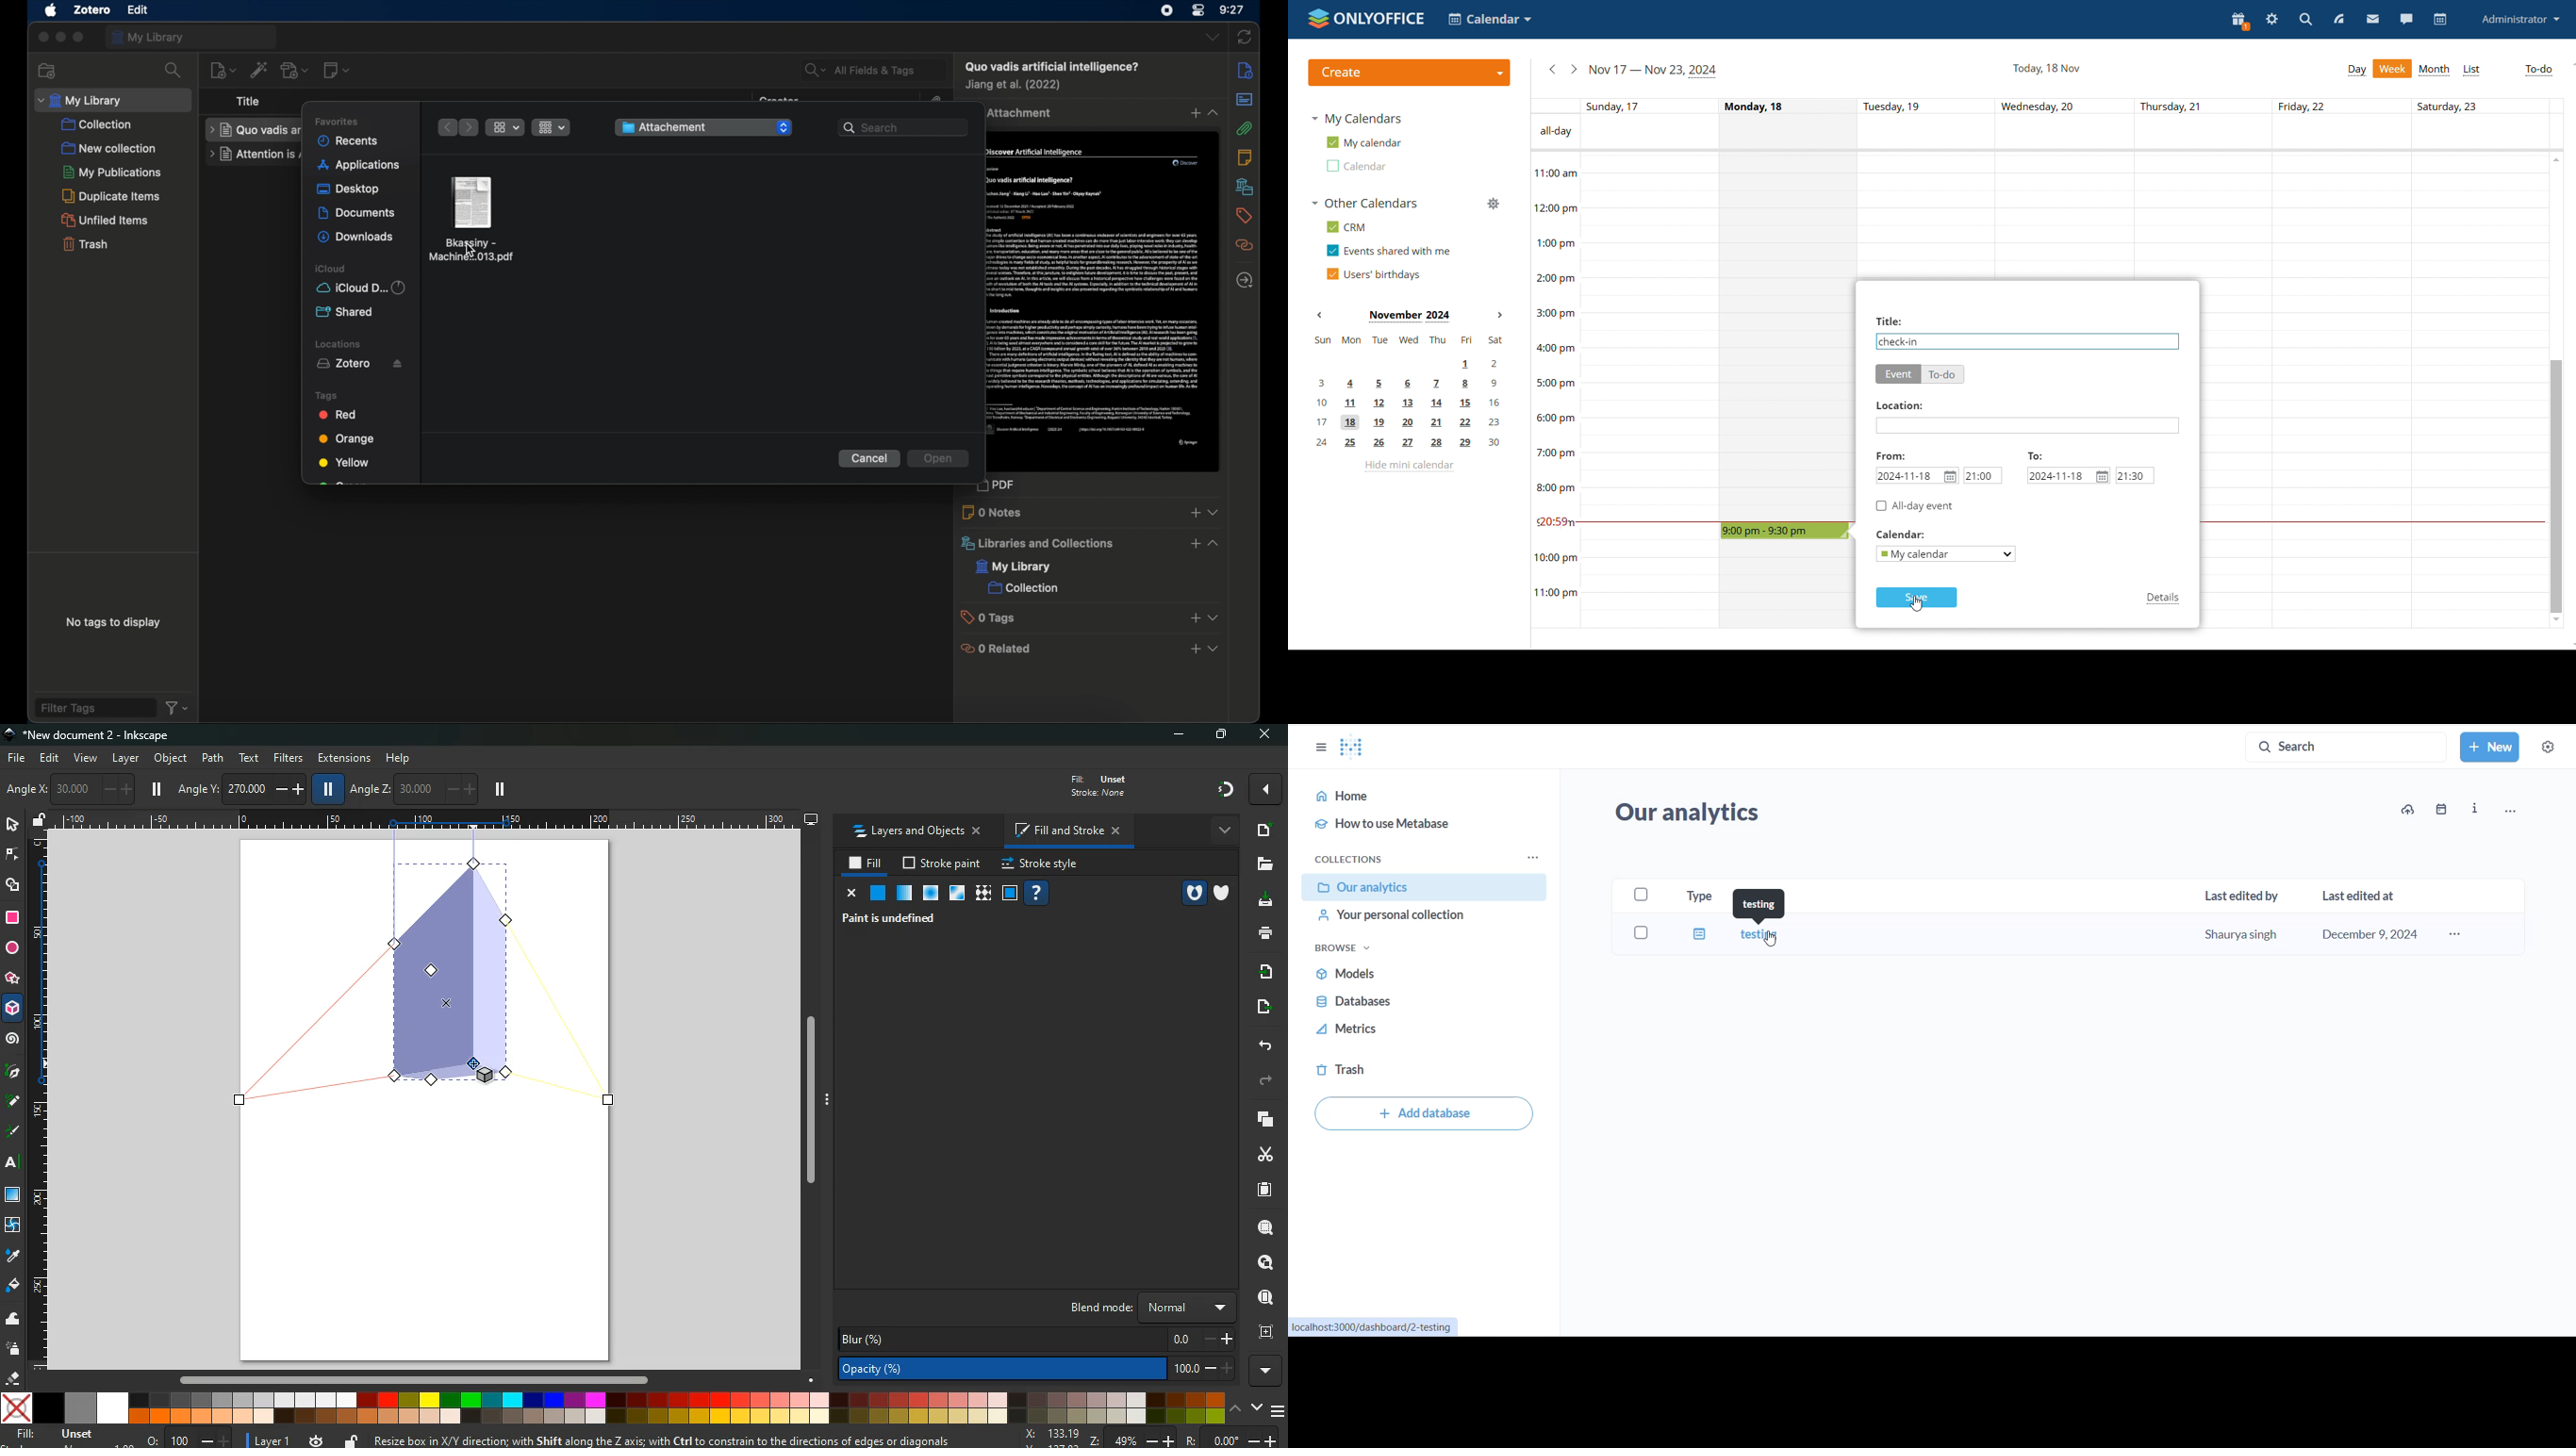 This screenshot has width=2576, height=1456. Describe the element at coordinates (317, 1437) in the screenshot. I see `time` at that location.